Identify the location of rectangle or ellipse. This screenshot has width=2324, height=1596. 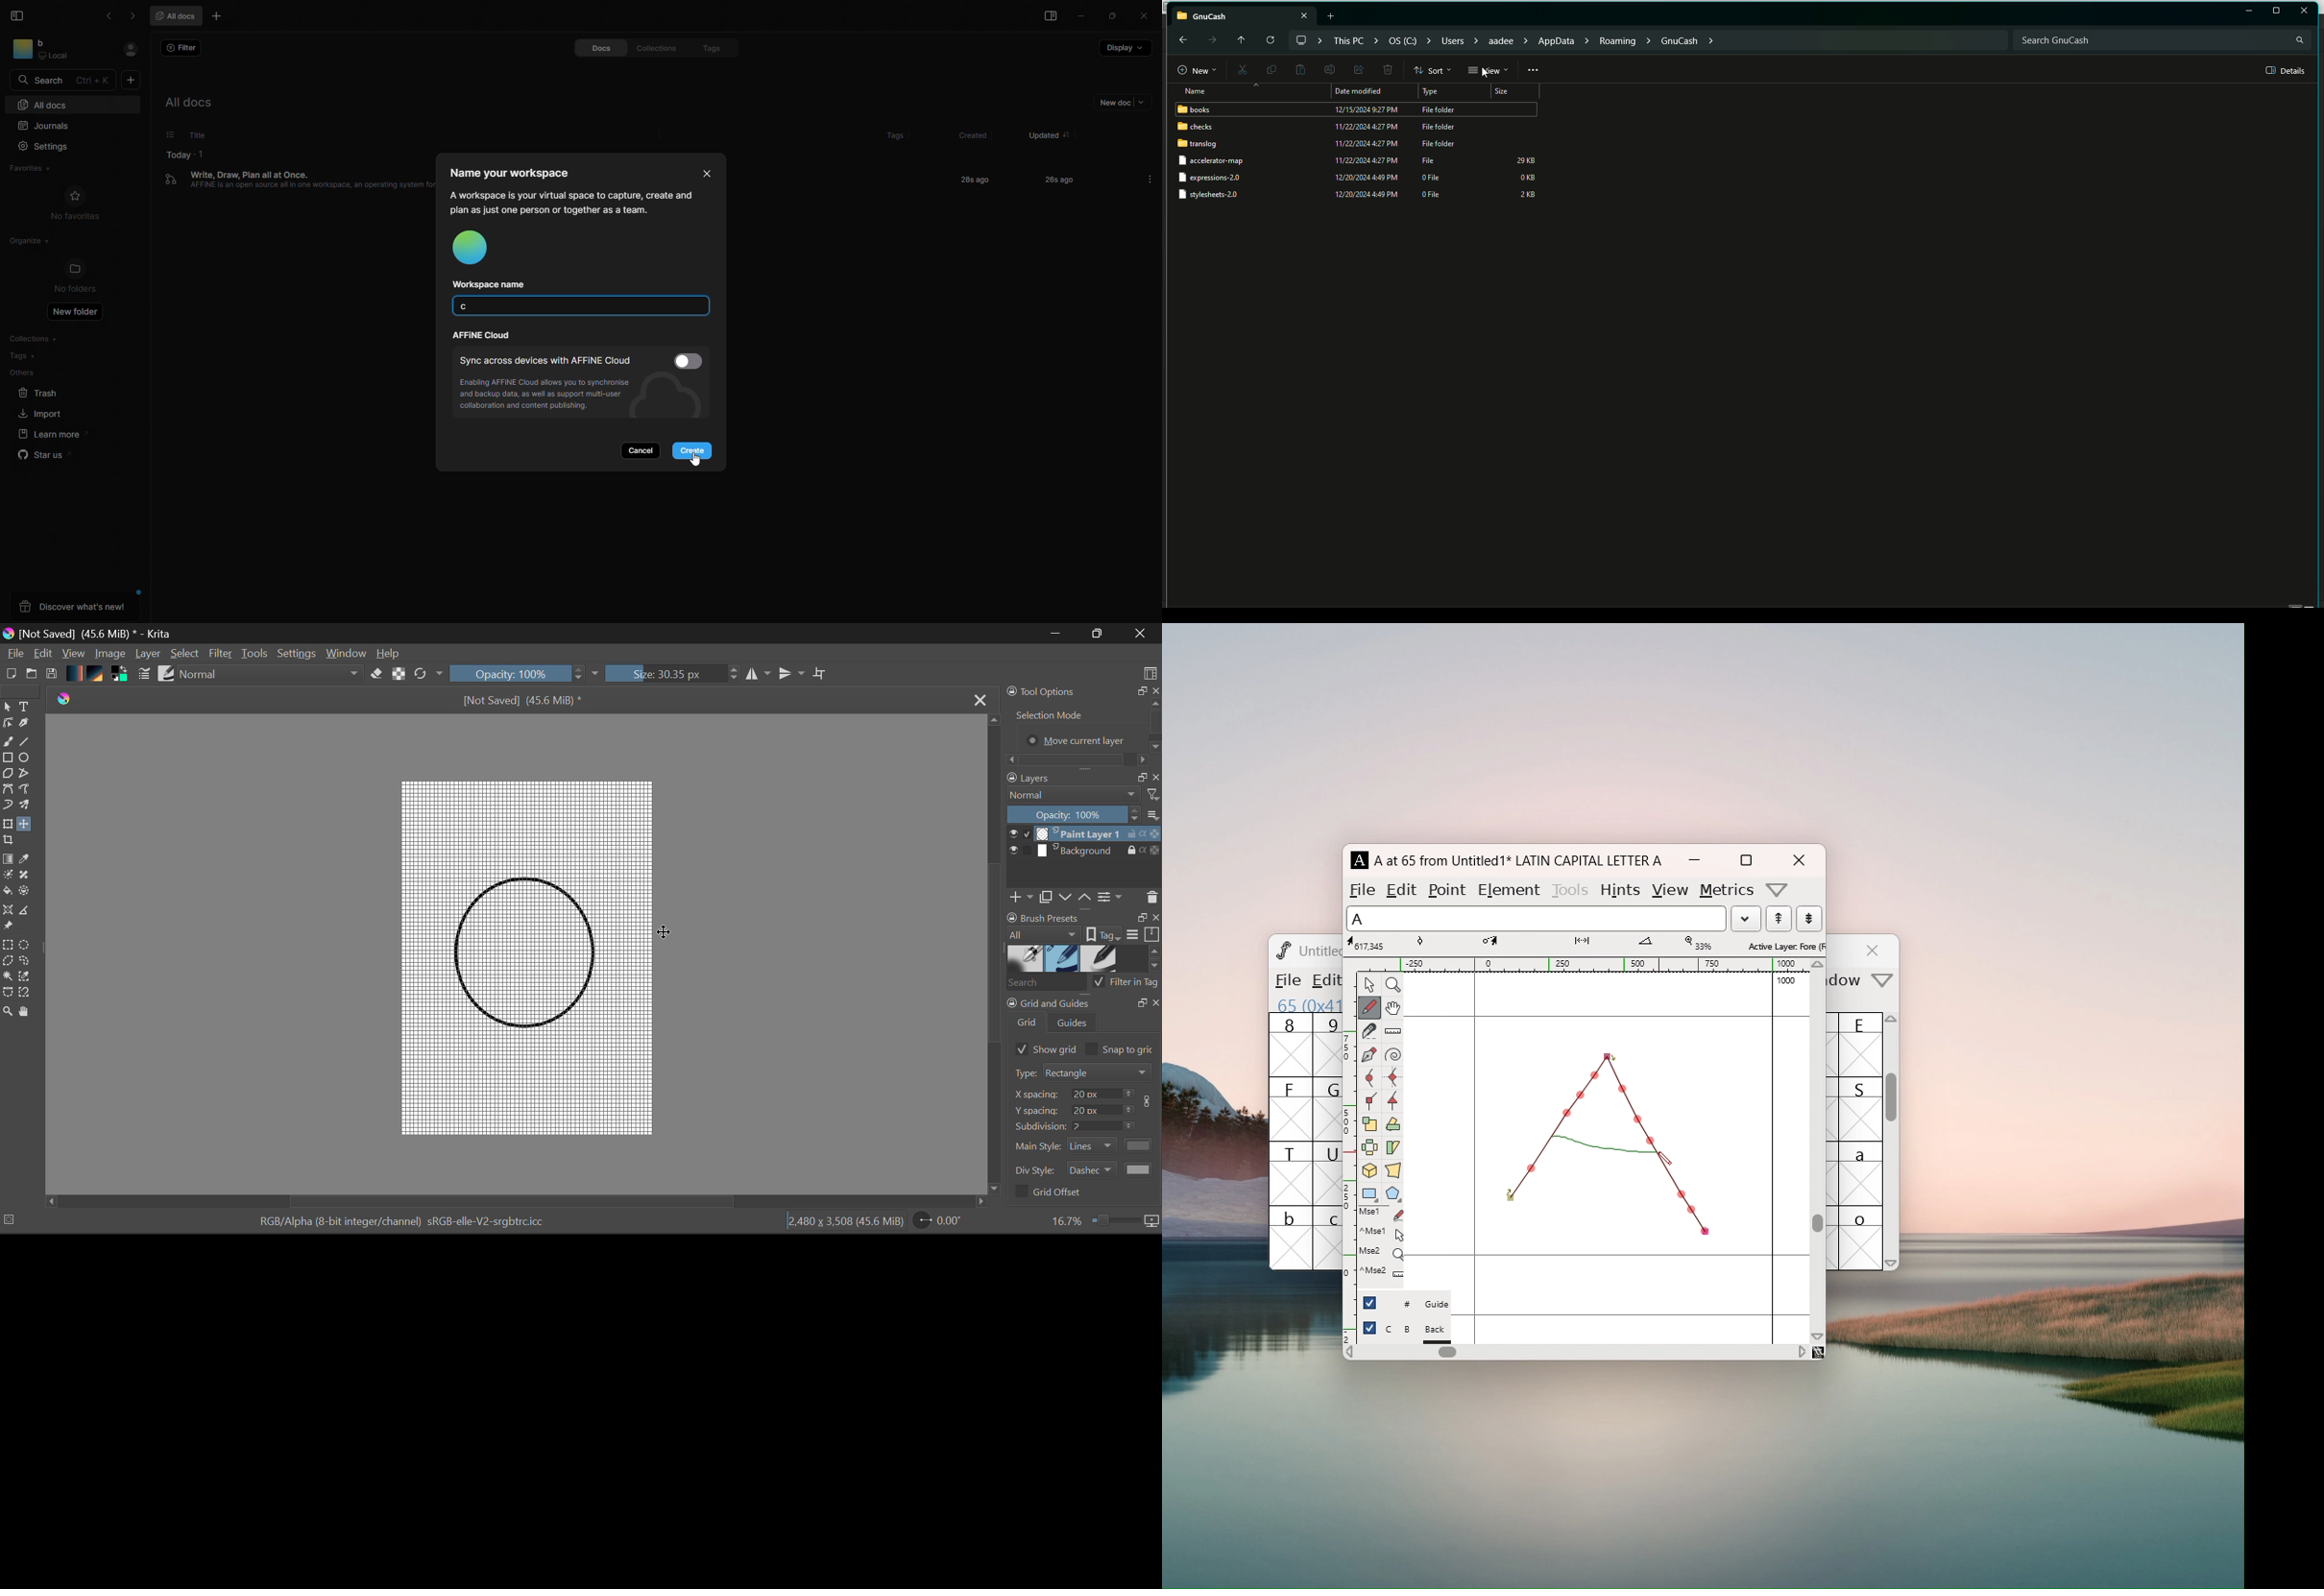
(1370, 1195).